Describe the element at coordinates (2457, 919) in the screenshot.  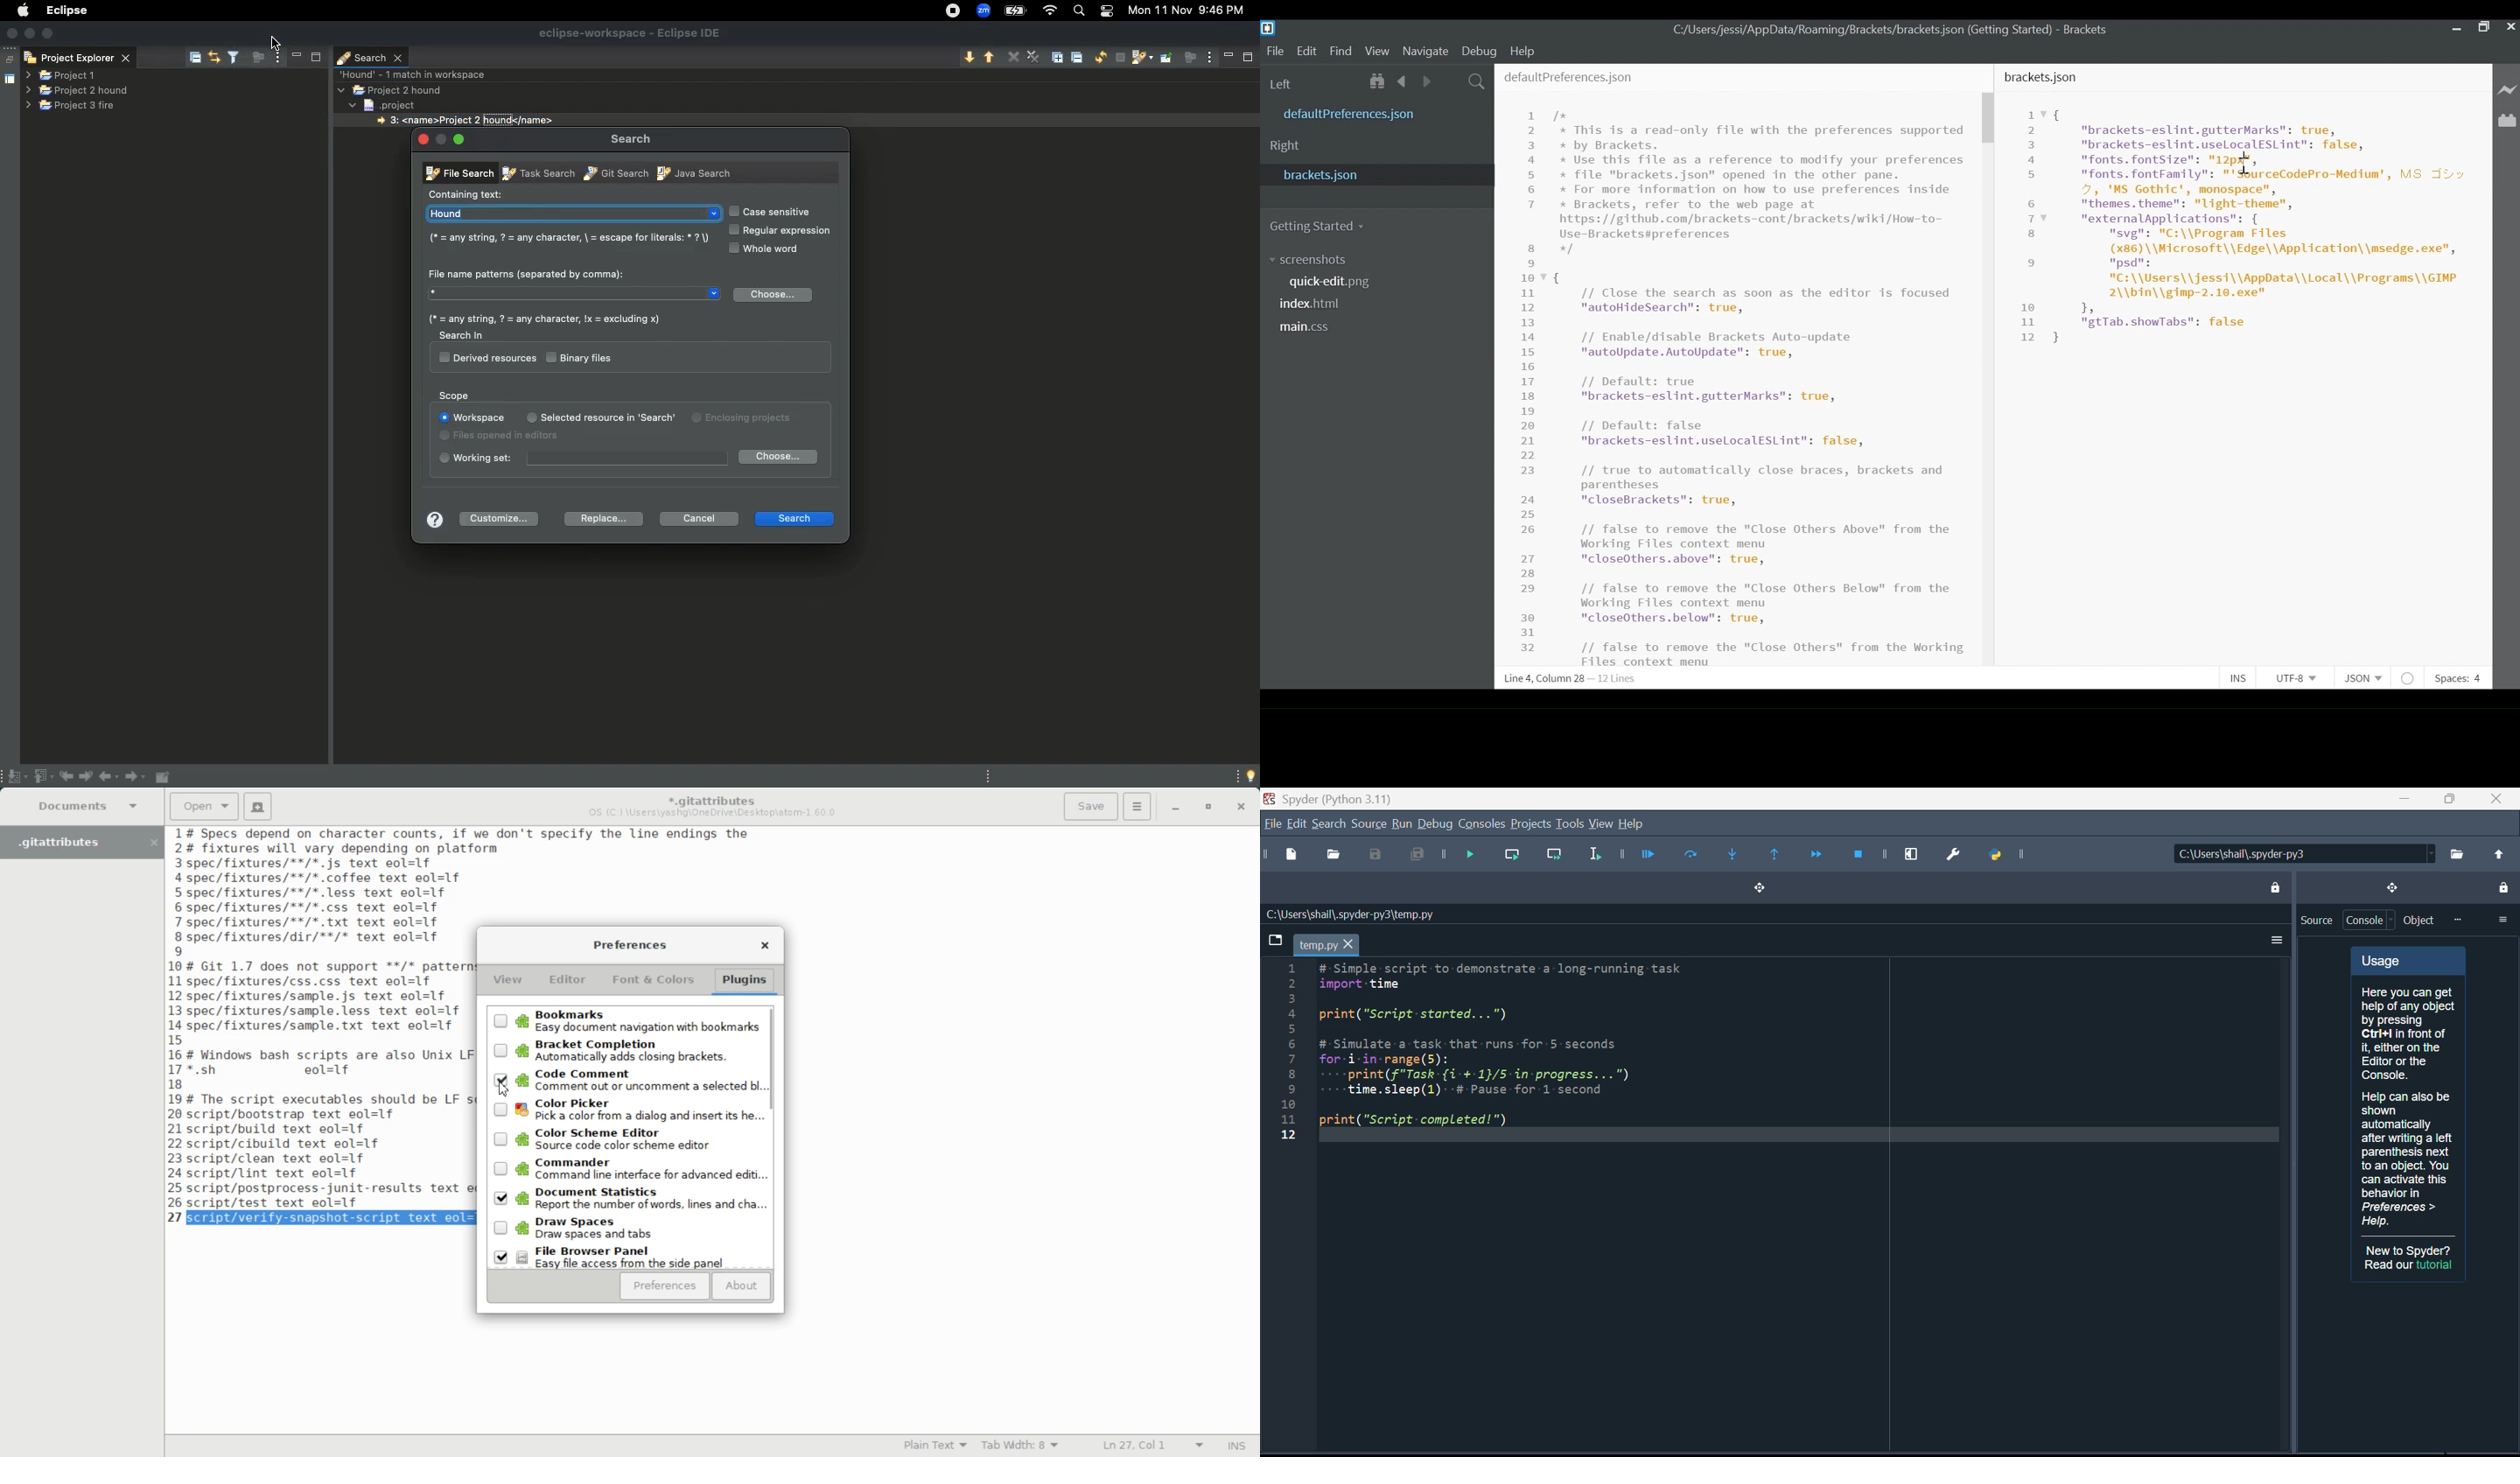
I see `more` at that location.